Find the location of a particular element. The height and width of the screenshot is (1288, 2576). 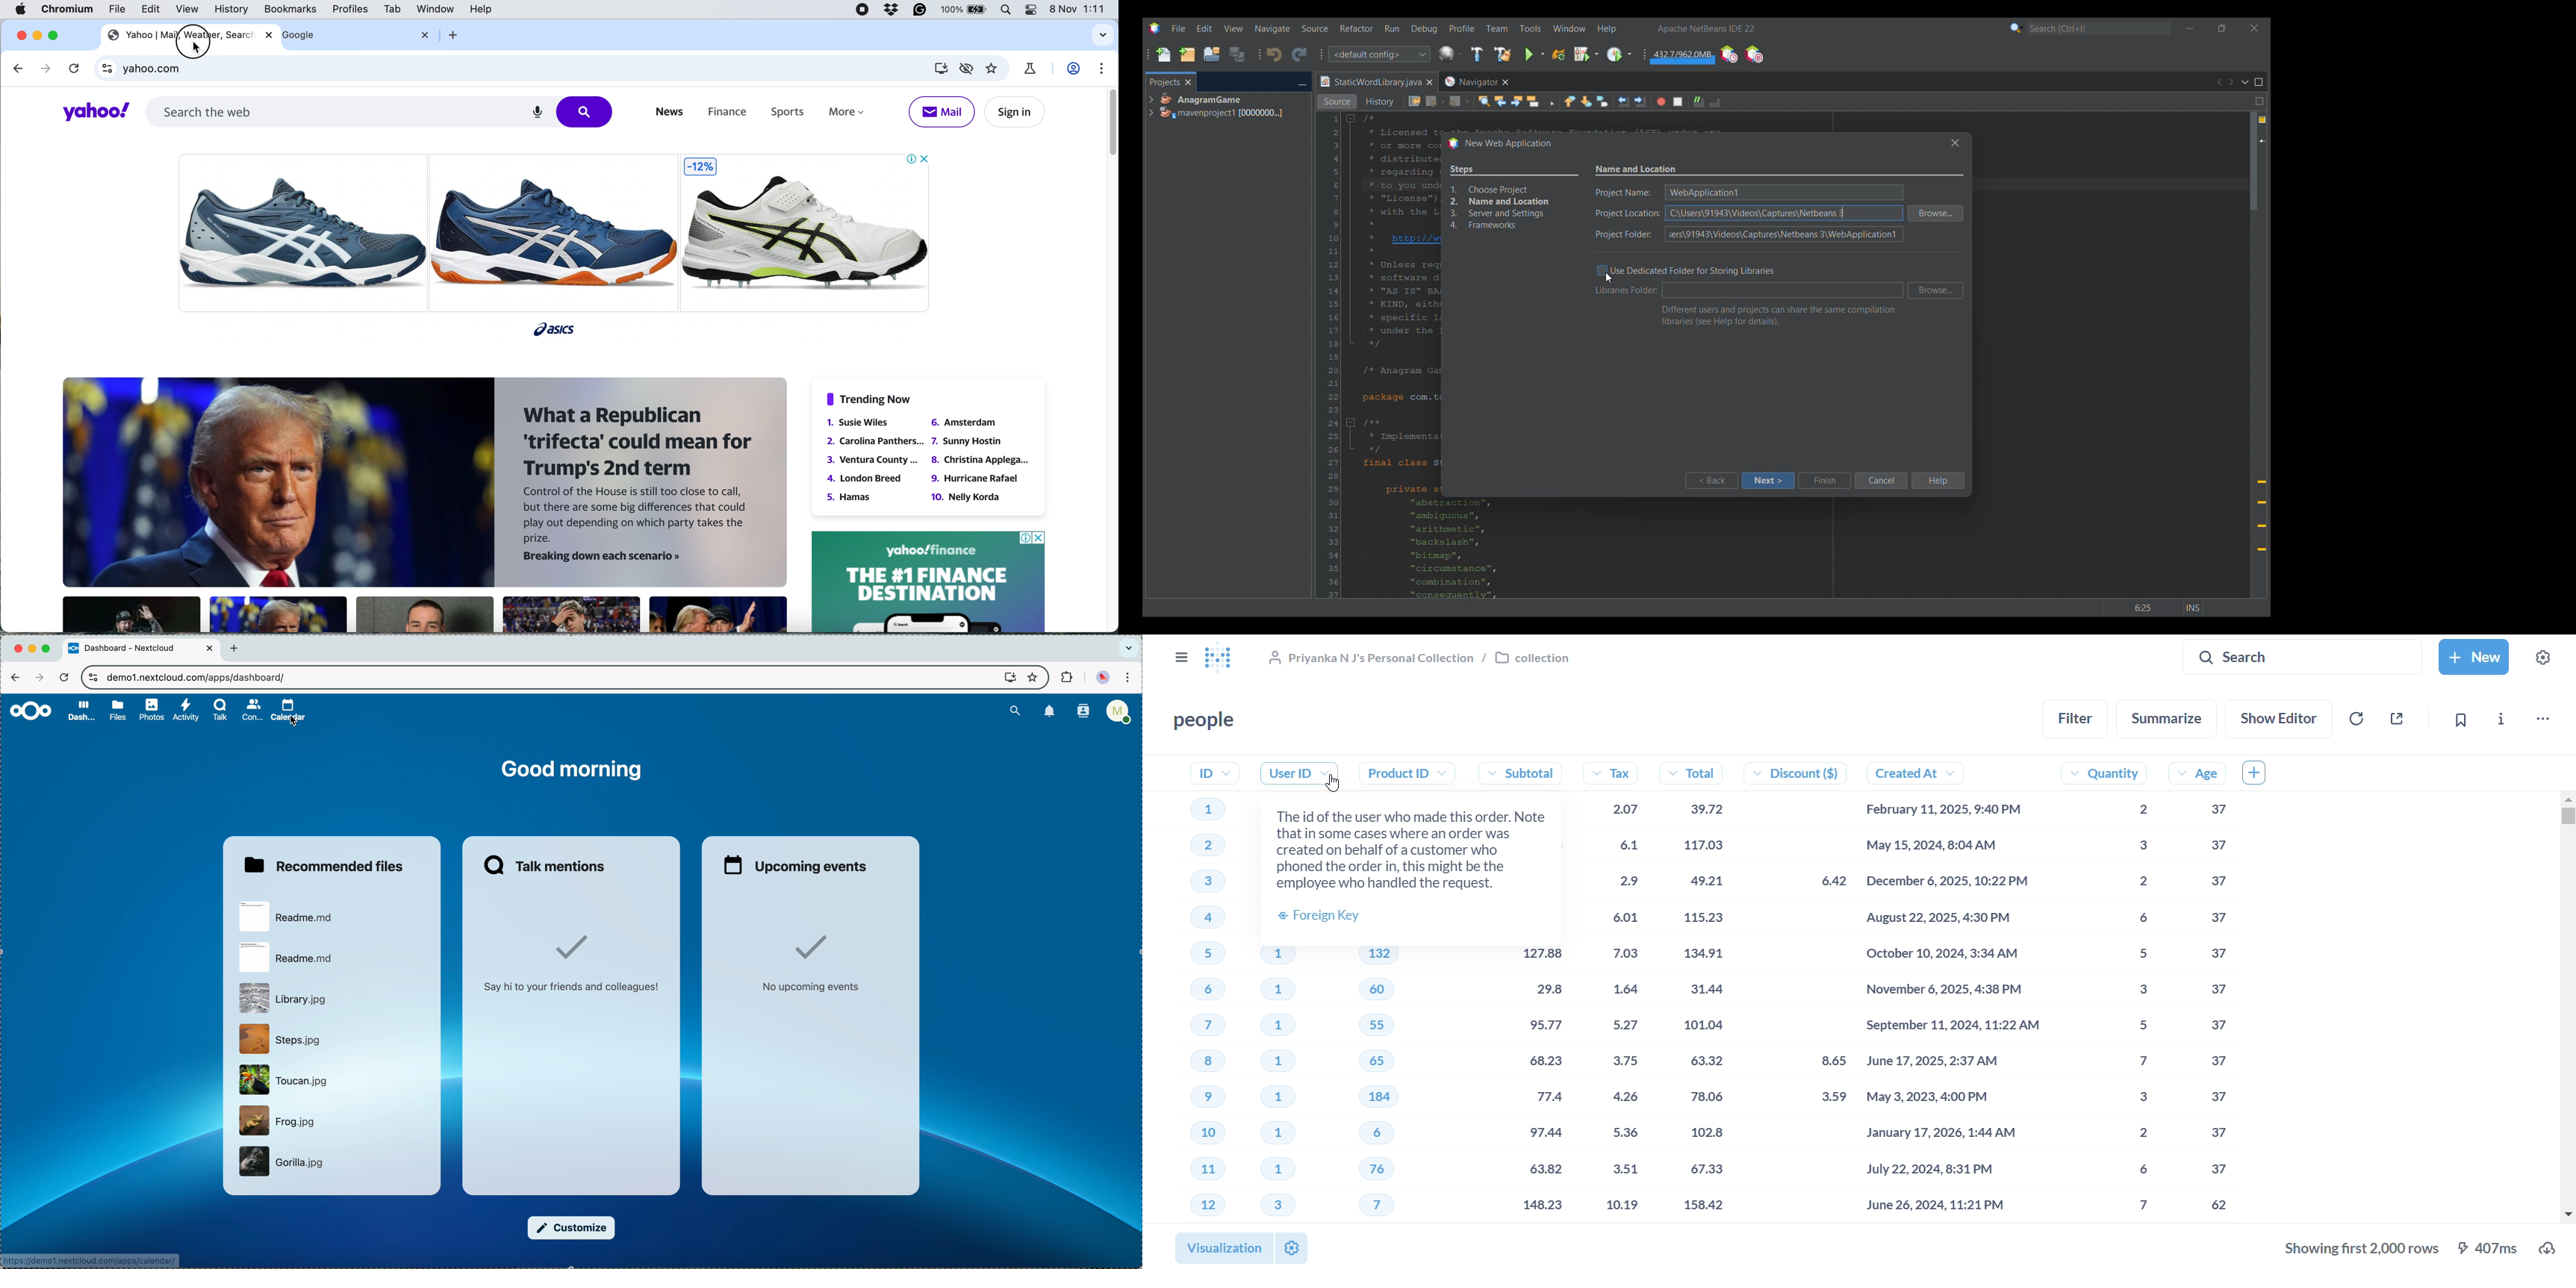

Next highlighted by cursor is located at coordinates (1768, 481).